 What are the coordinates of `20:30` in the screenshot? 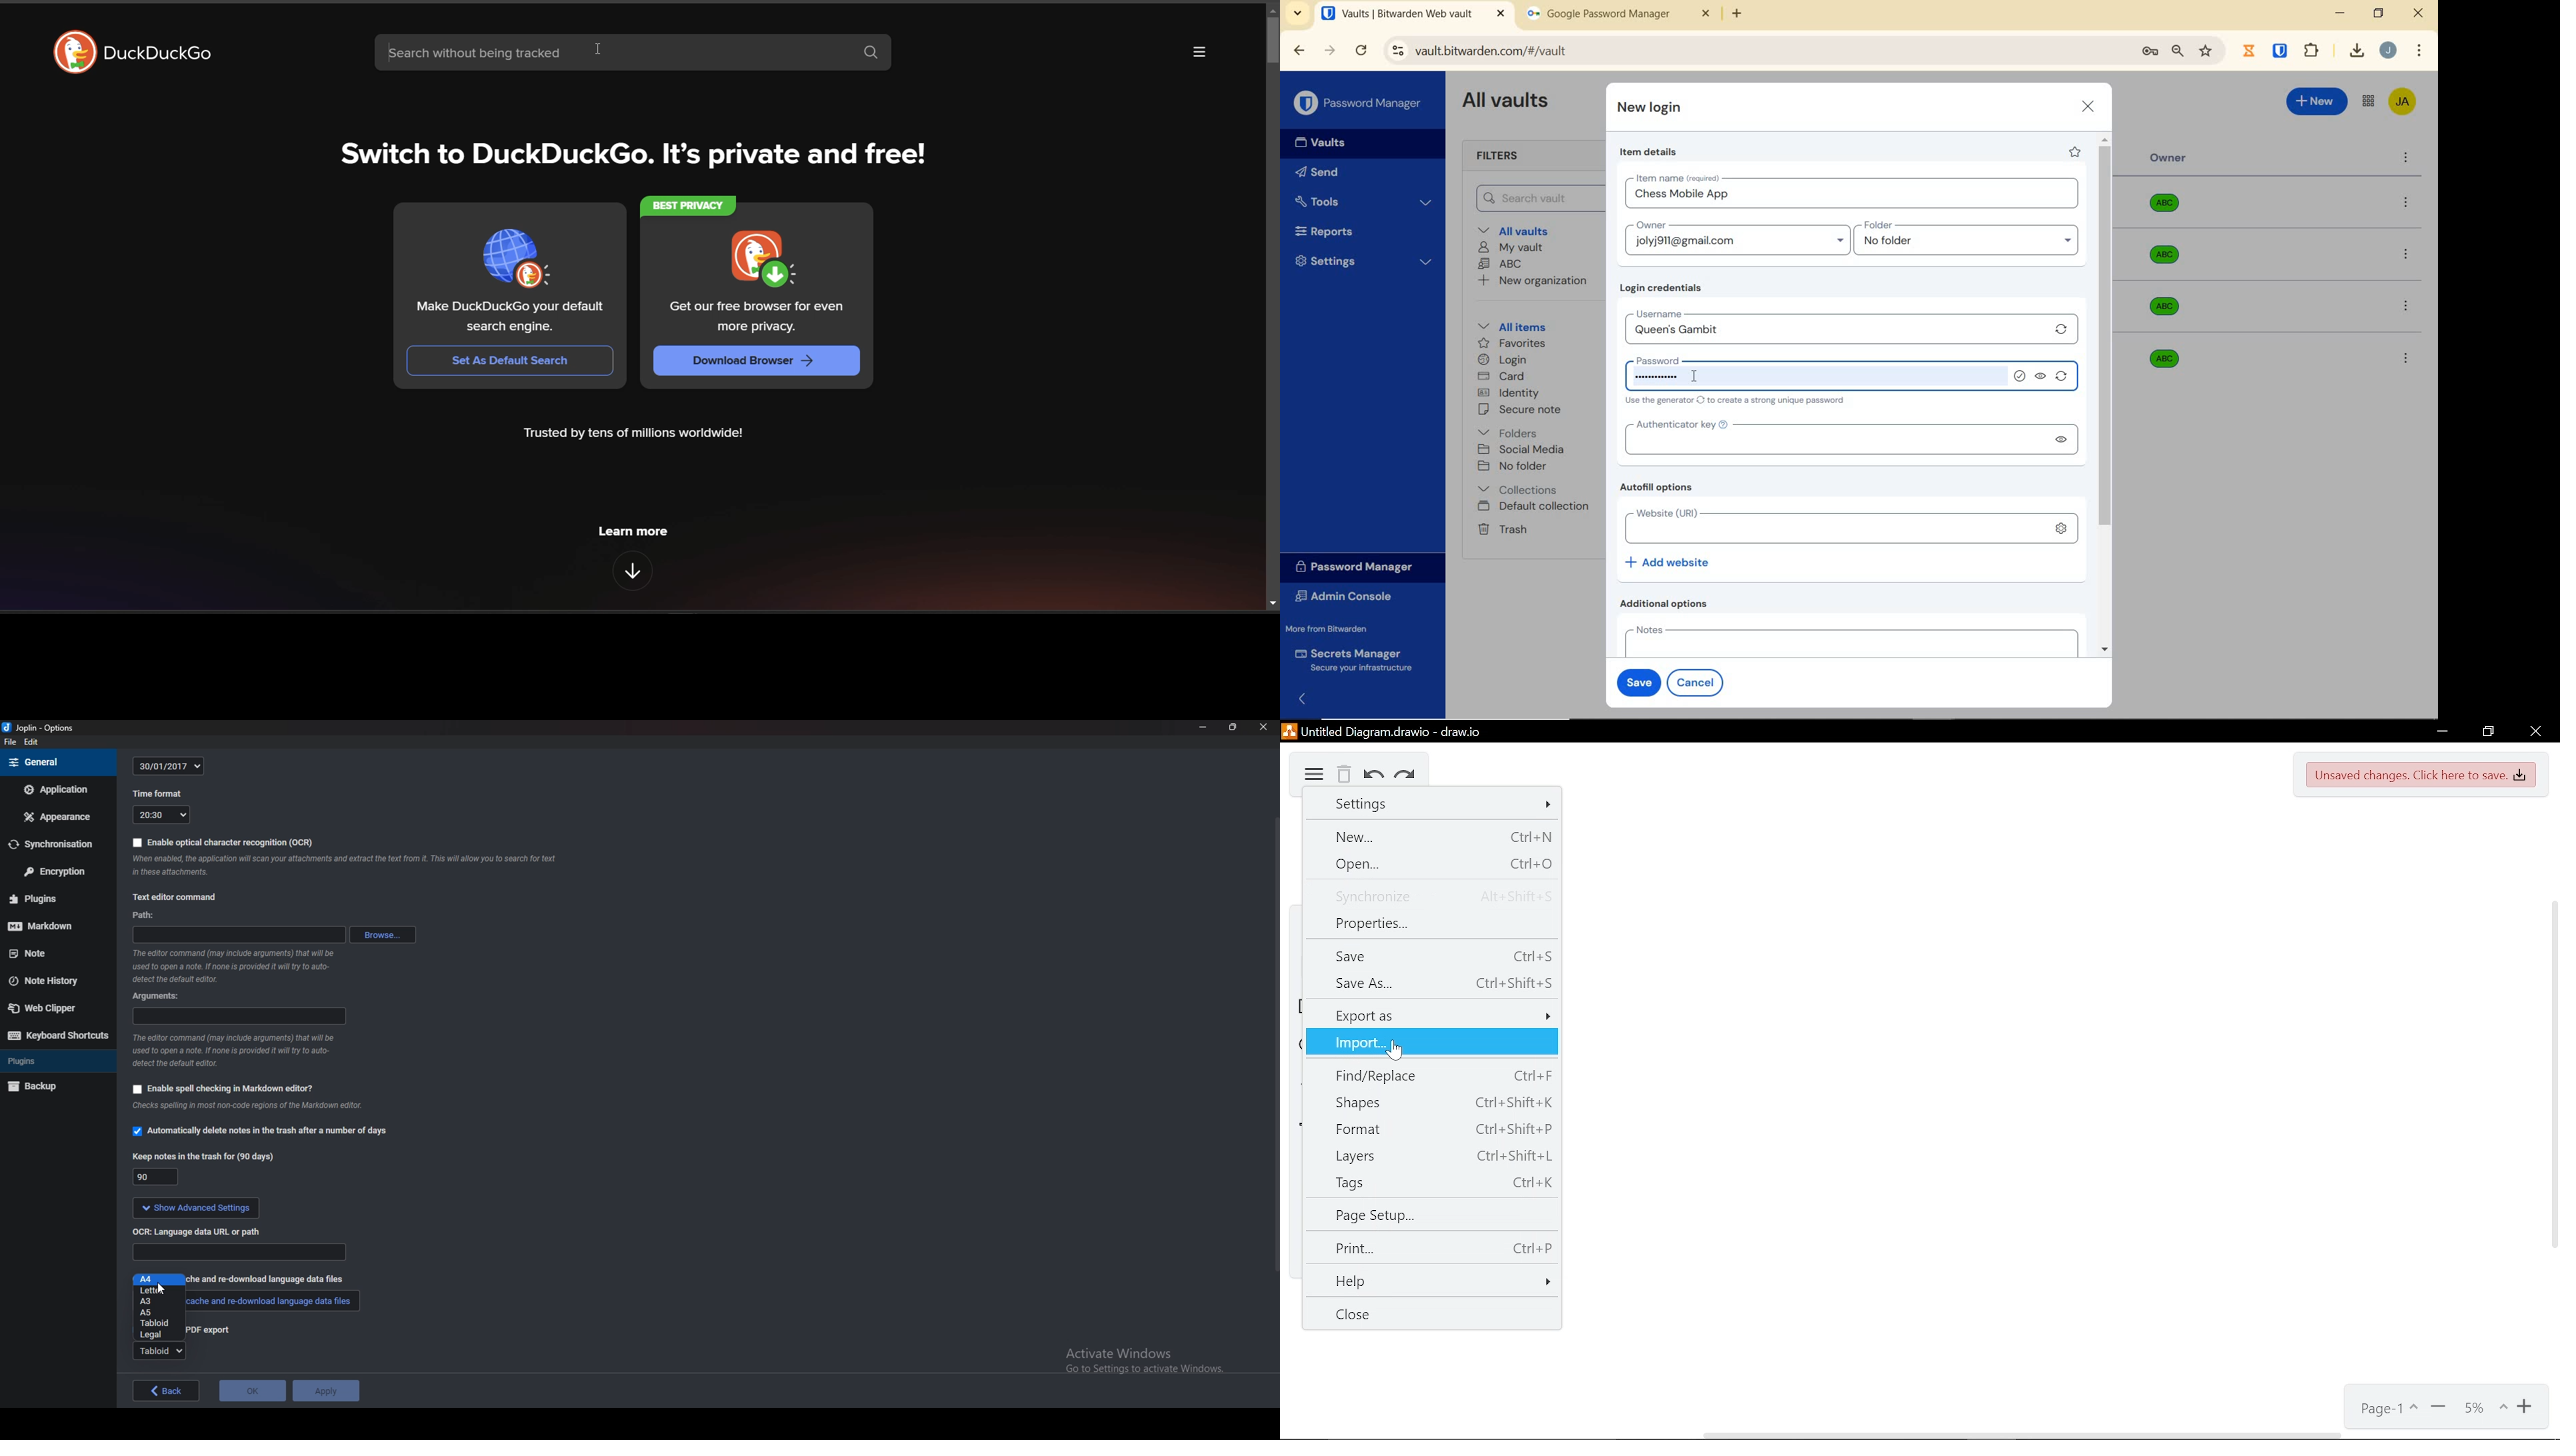 It's located at (160, 816).